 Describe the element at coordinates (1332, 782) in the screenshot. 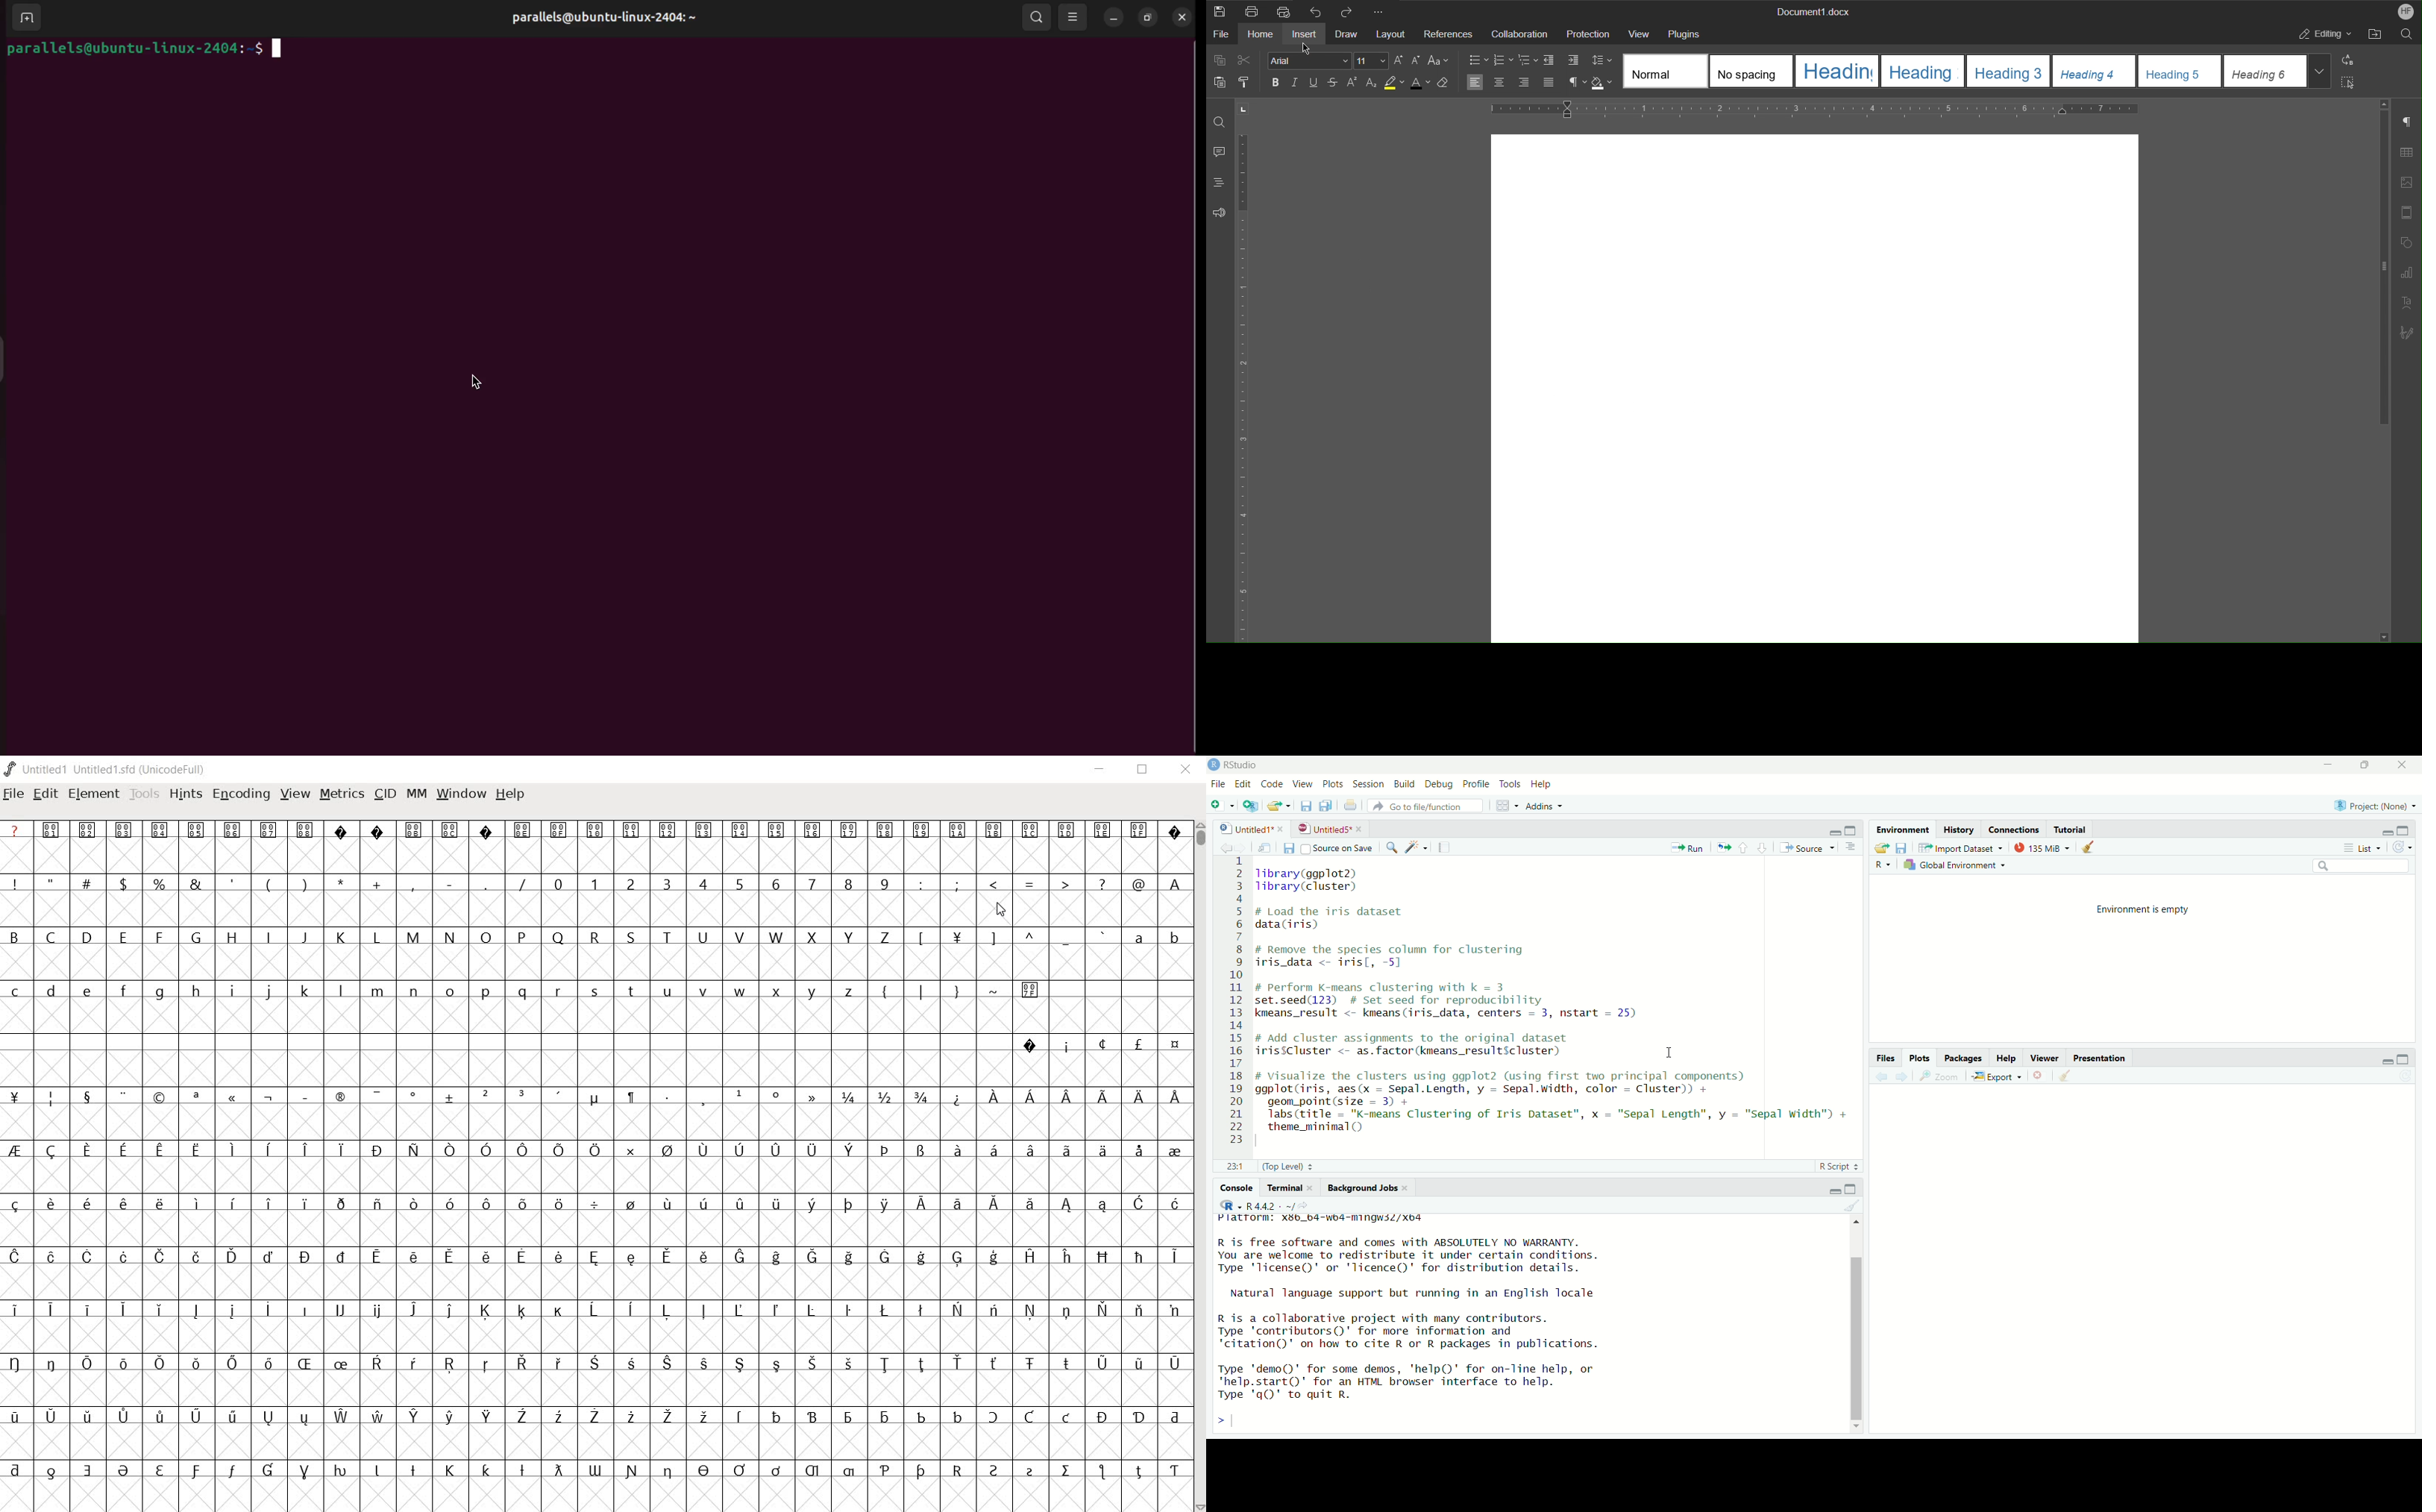

I see `plots` at that location.